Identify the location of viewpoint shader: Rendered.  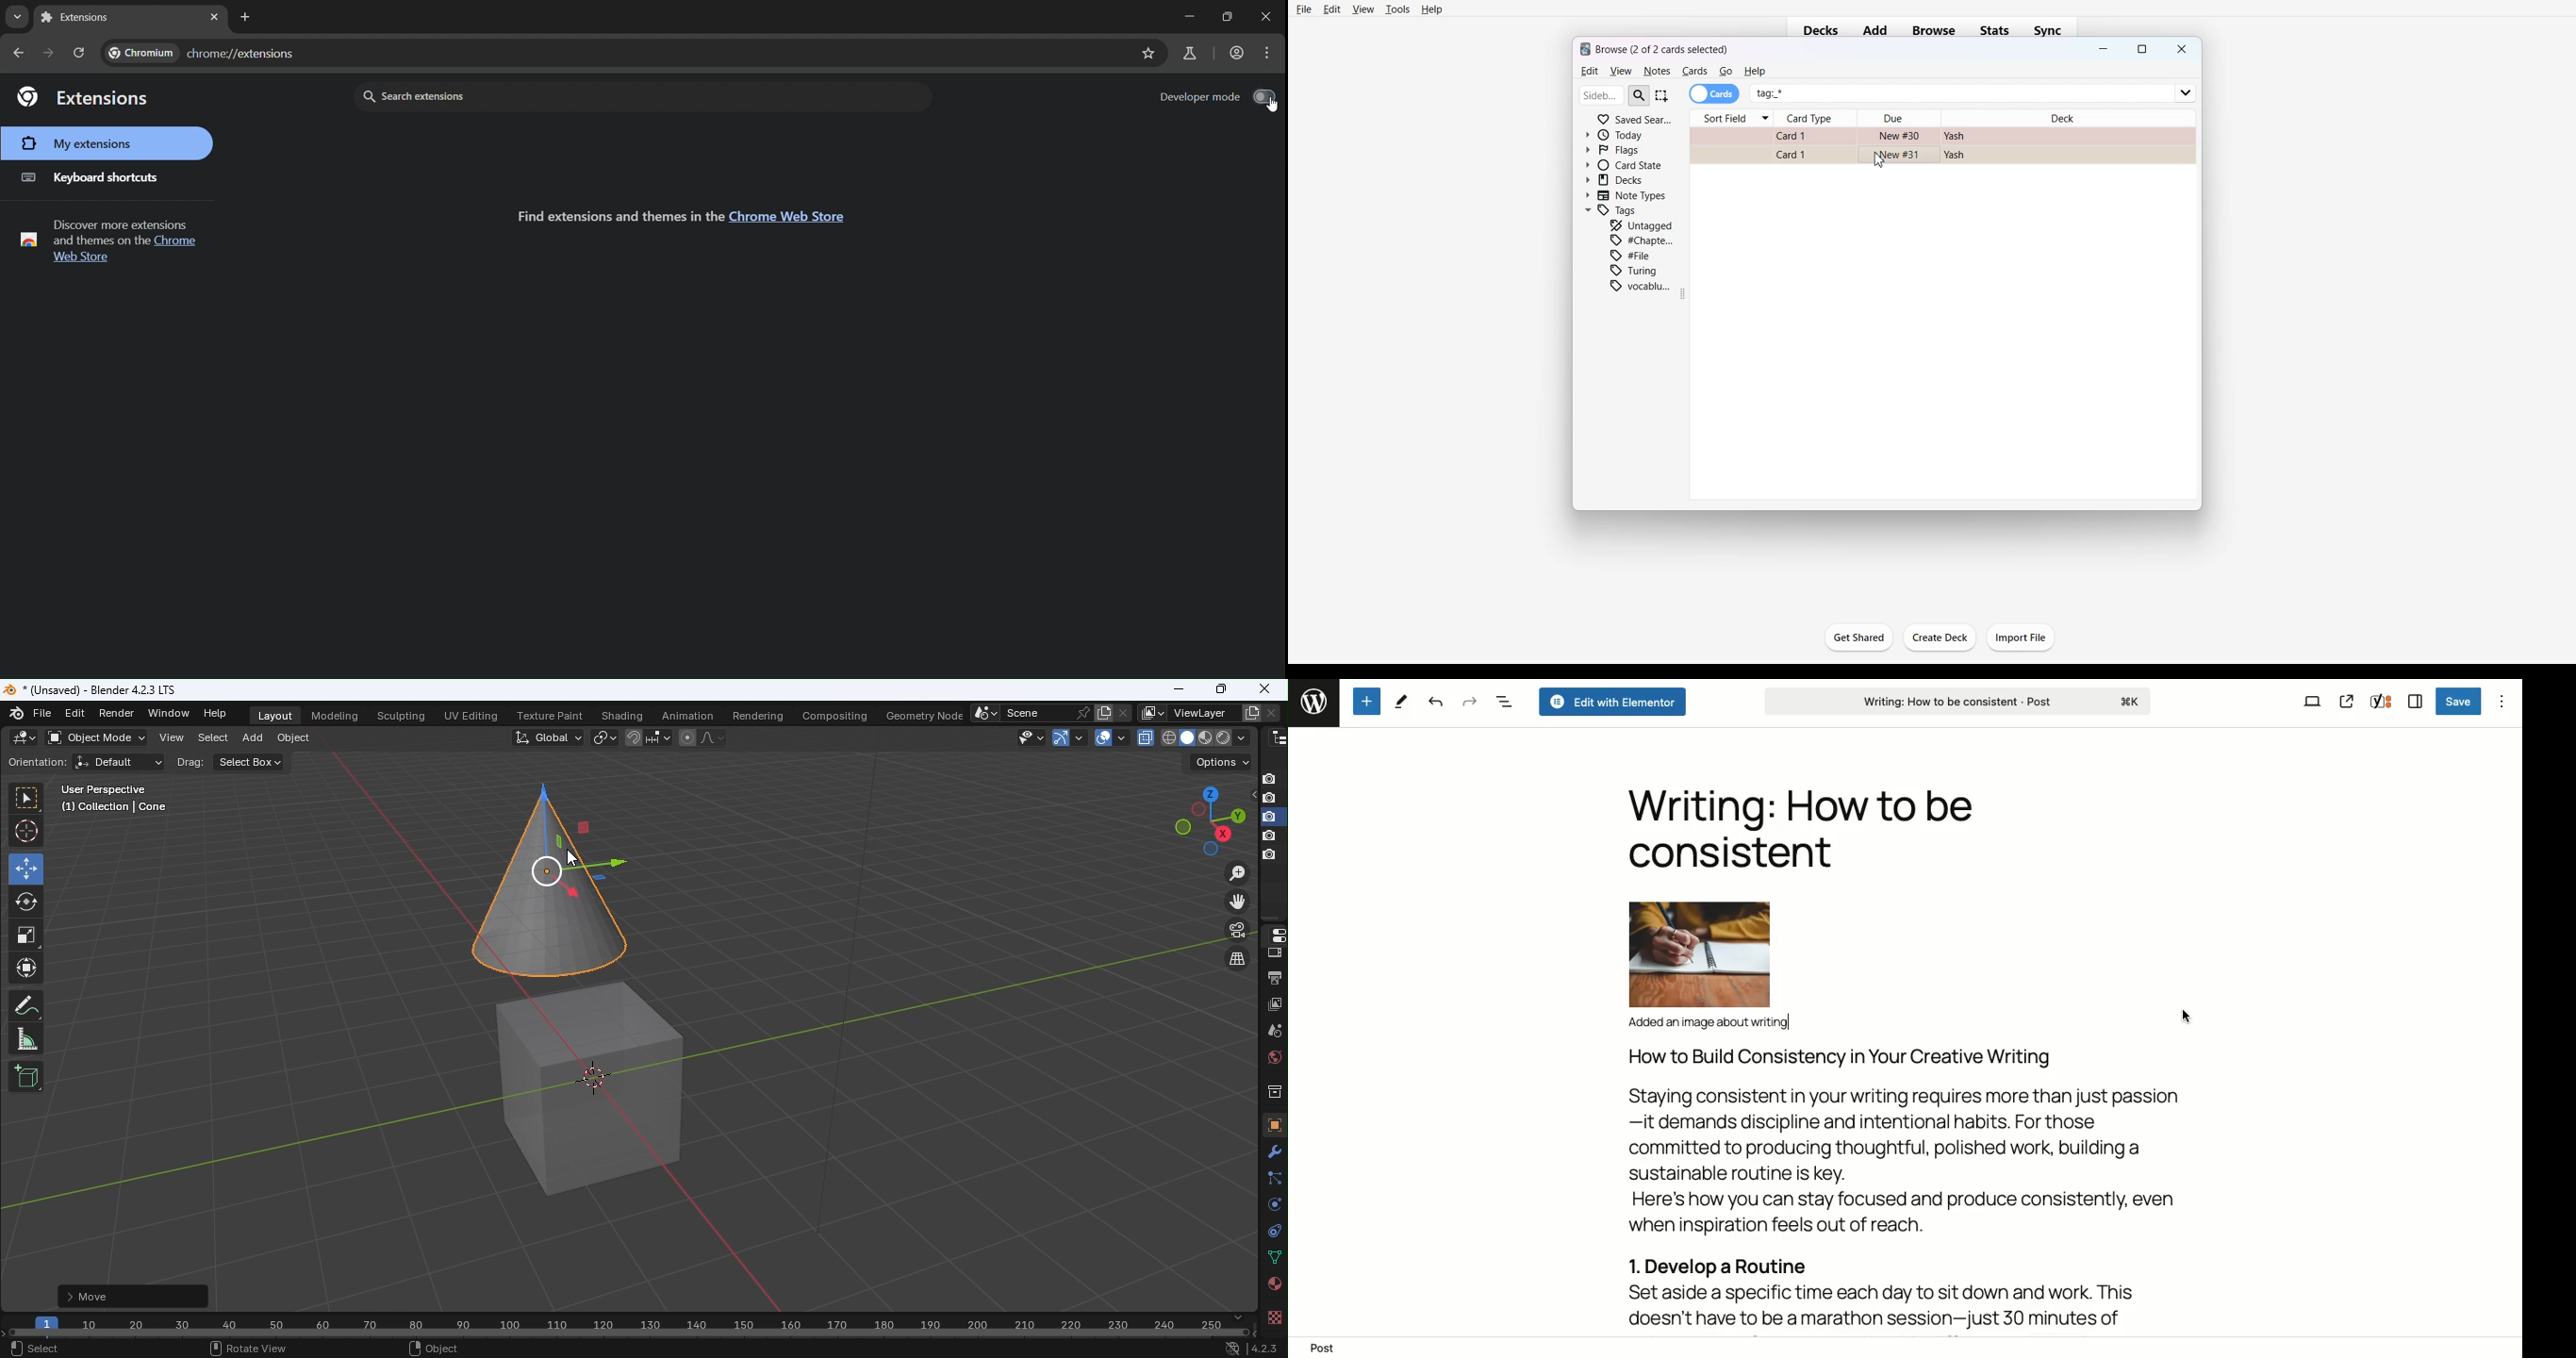
(1222, 737).